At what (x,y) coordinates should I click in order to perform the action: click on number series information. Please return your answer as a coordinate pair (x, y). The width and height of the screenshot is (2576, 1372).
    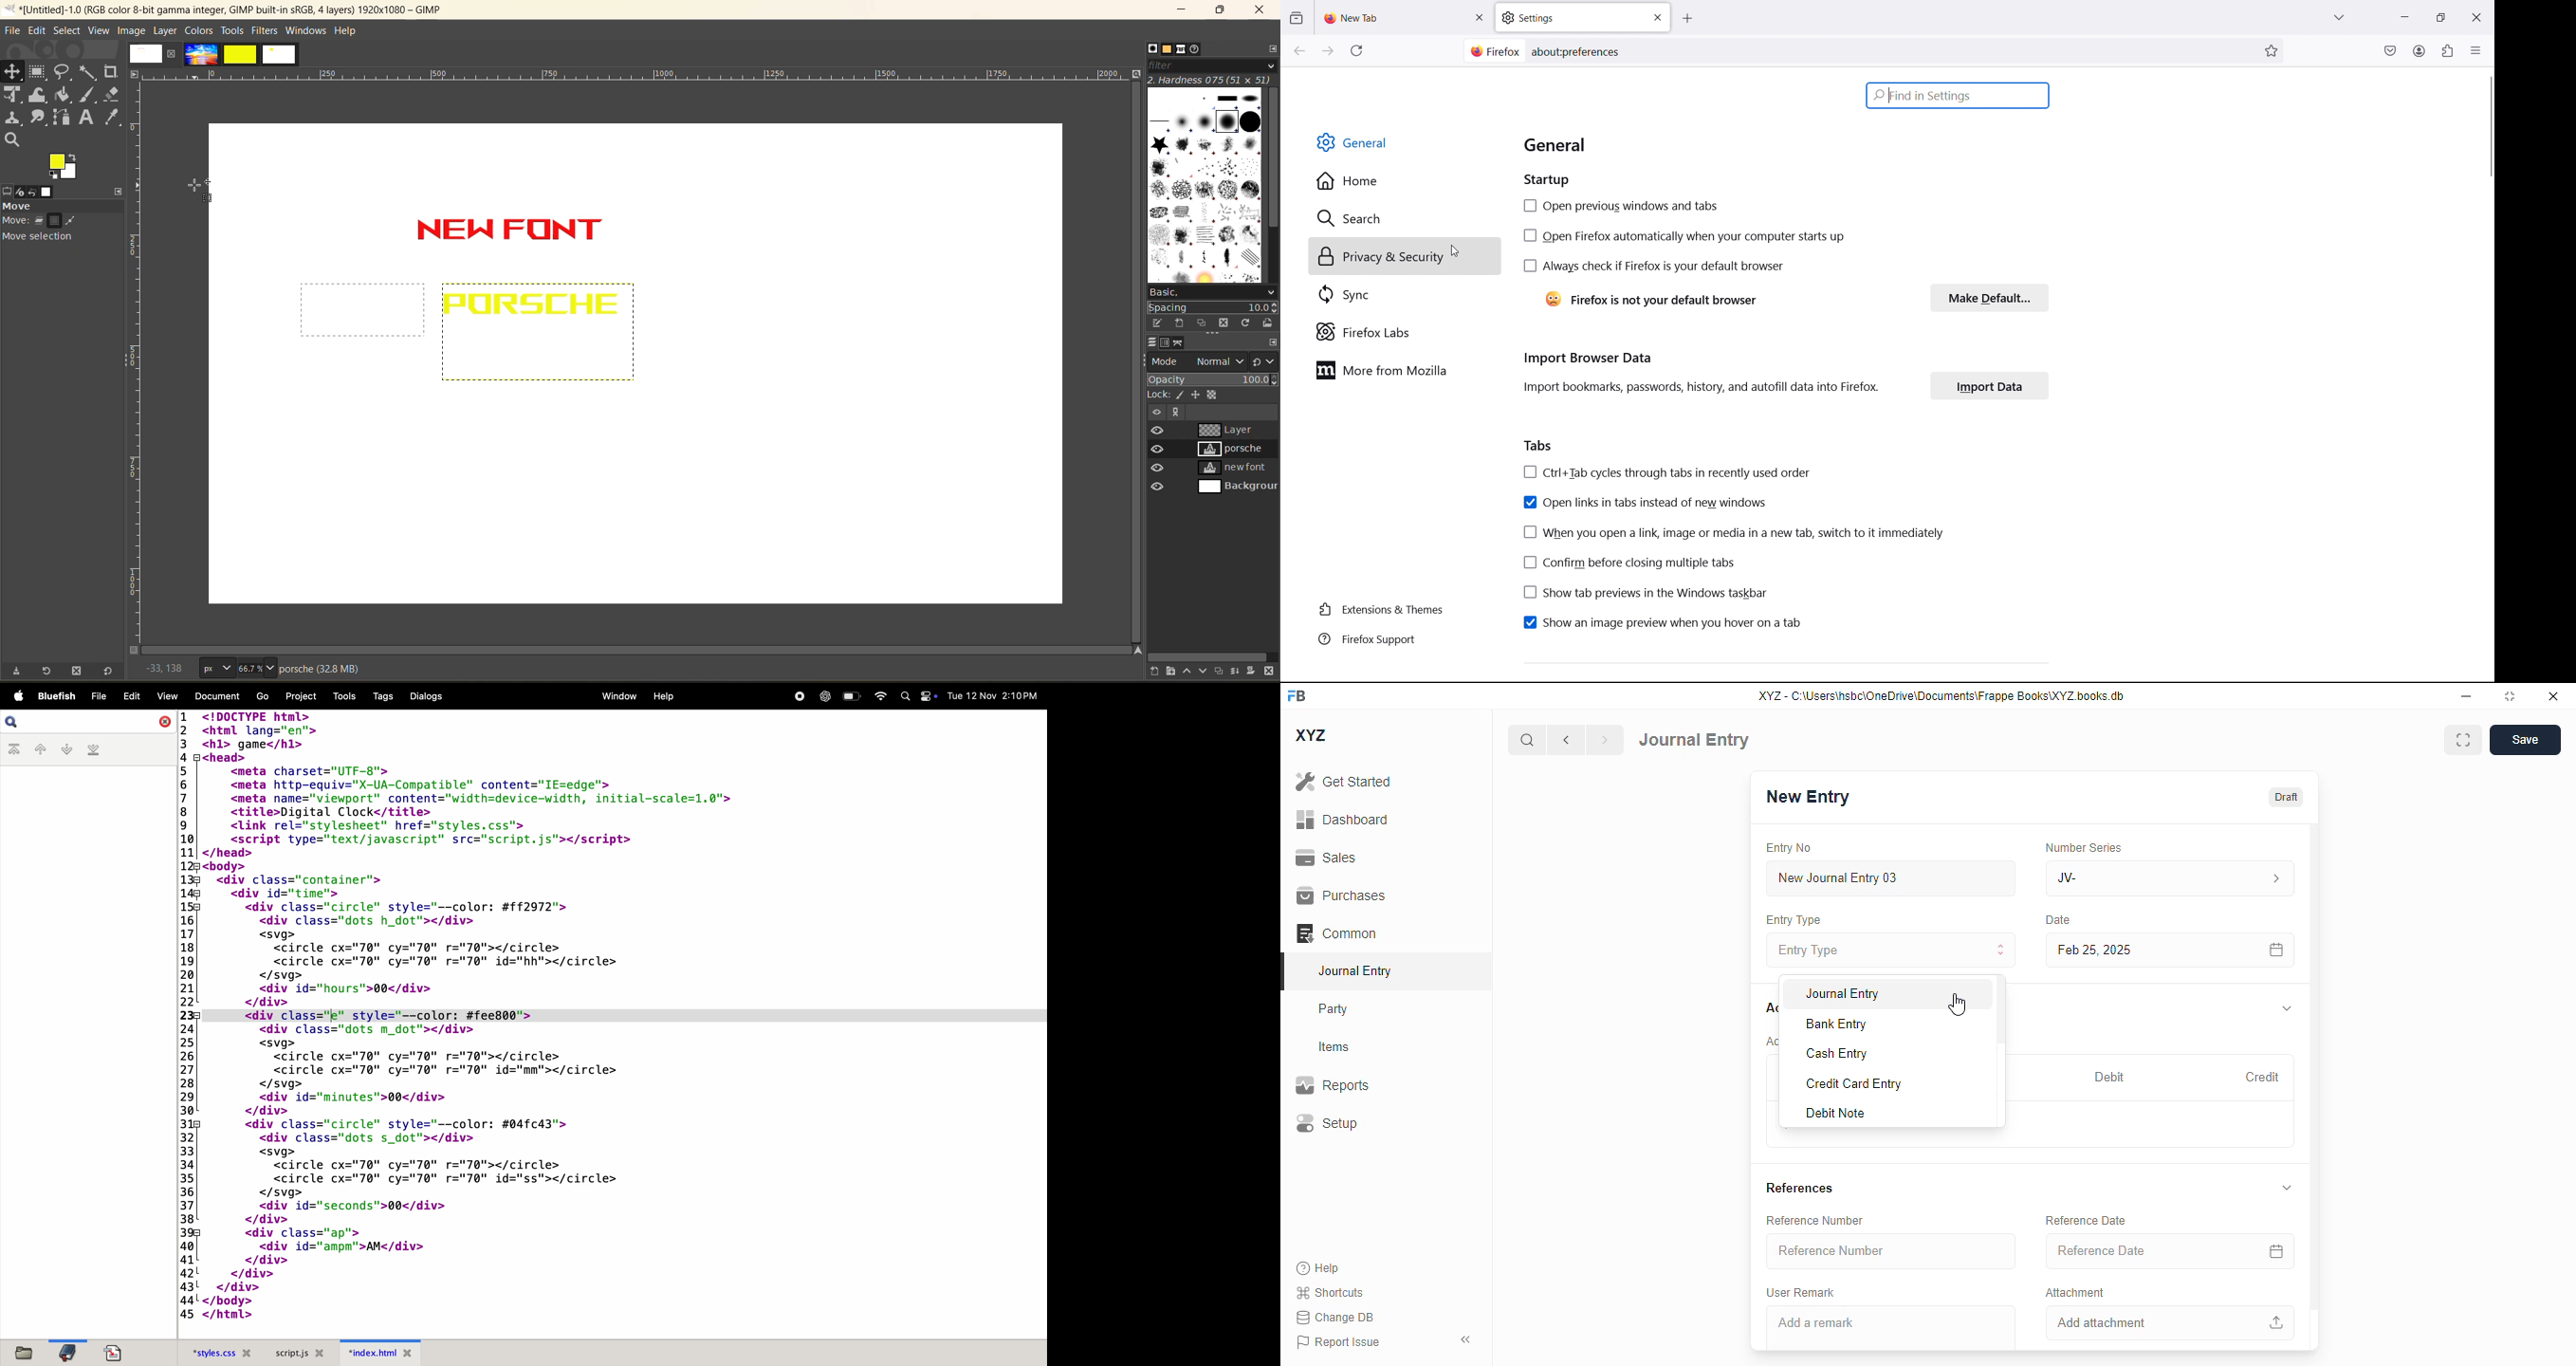
    Looking at the image, I should click on (2274, 879).